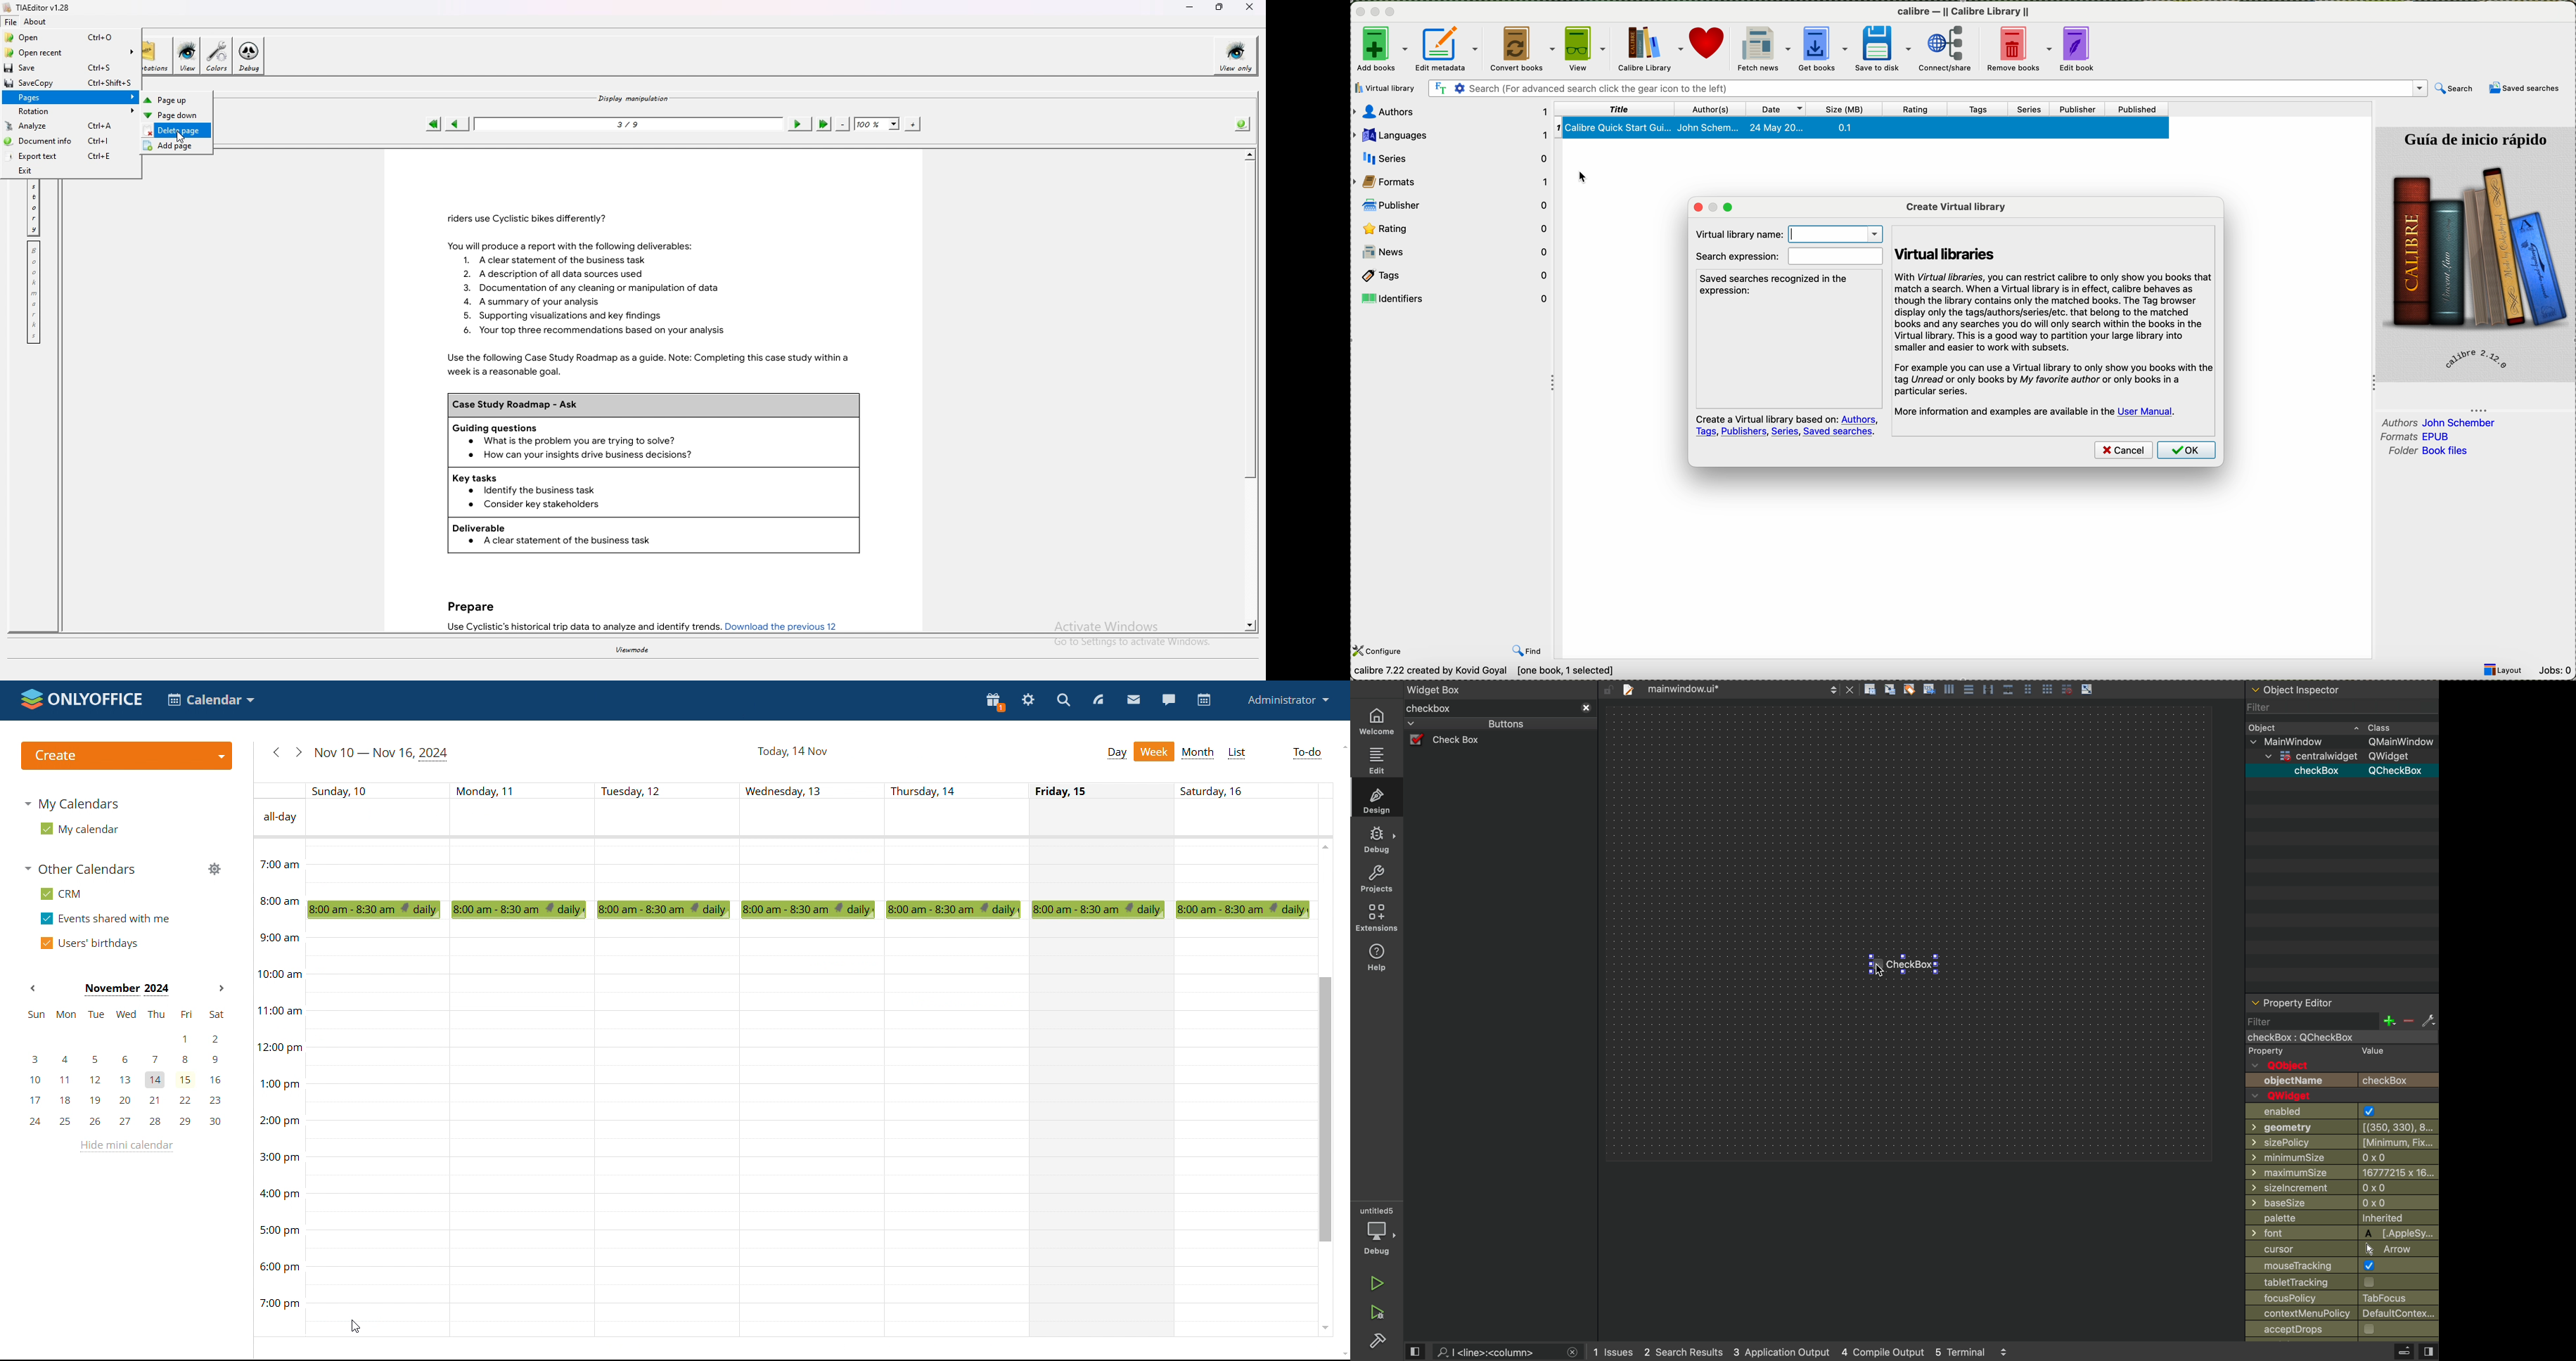 Image resolution: width=2576 pixels, height=1372 pixels. I want to click on Callibre 7.22 created by Kavid Goyal [one book,1 selected], so click(1484, 671).